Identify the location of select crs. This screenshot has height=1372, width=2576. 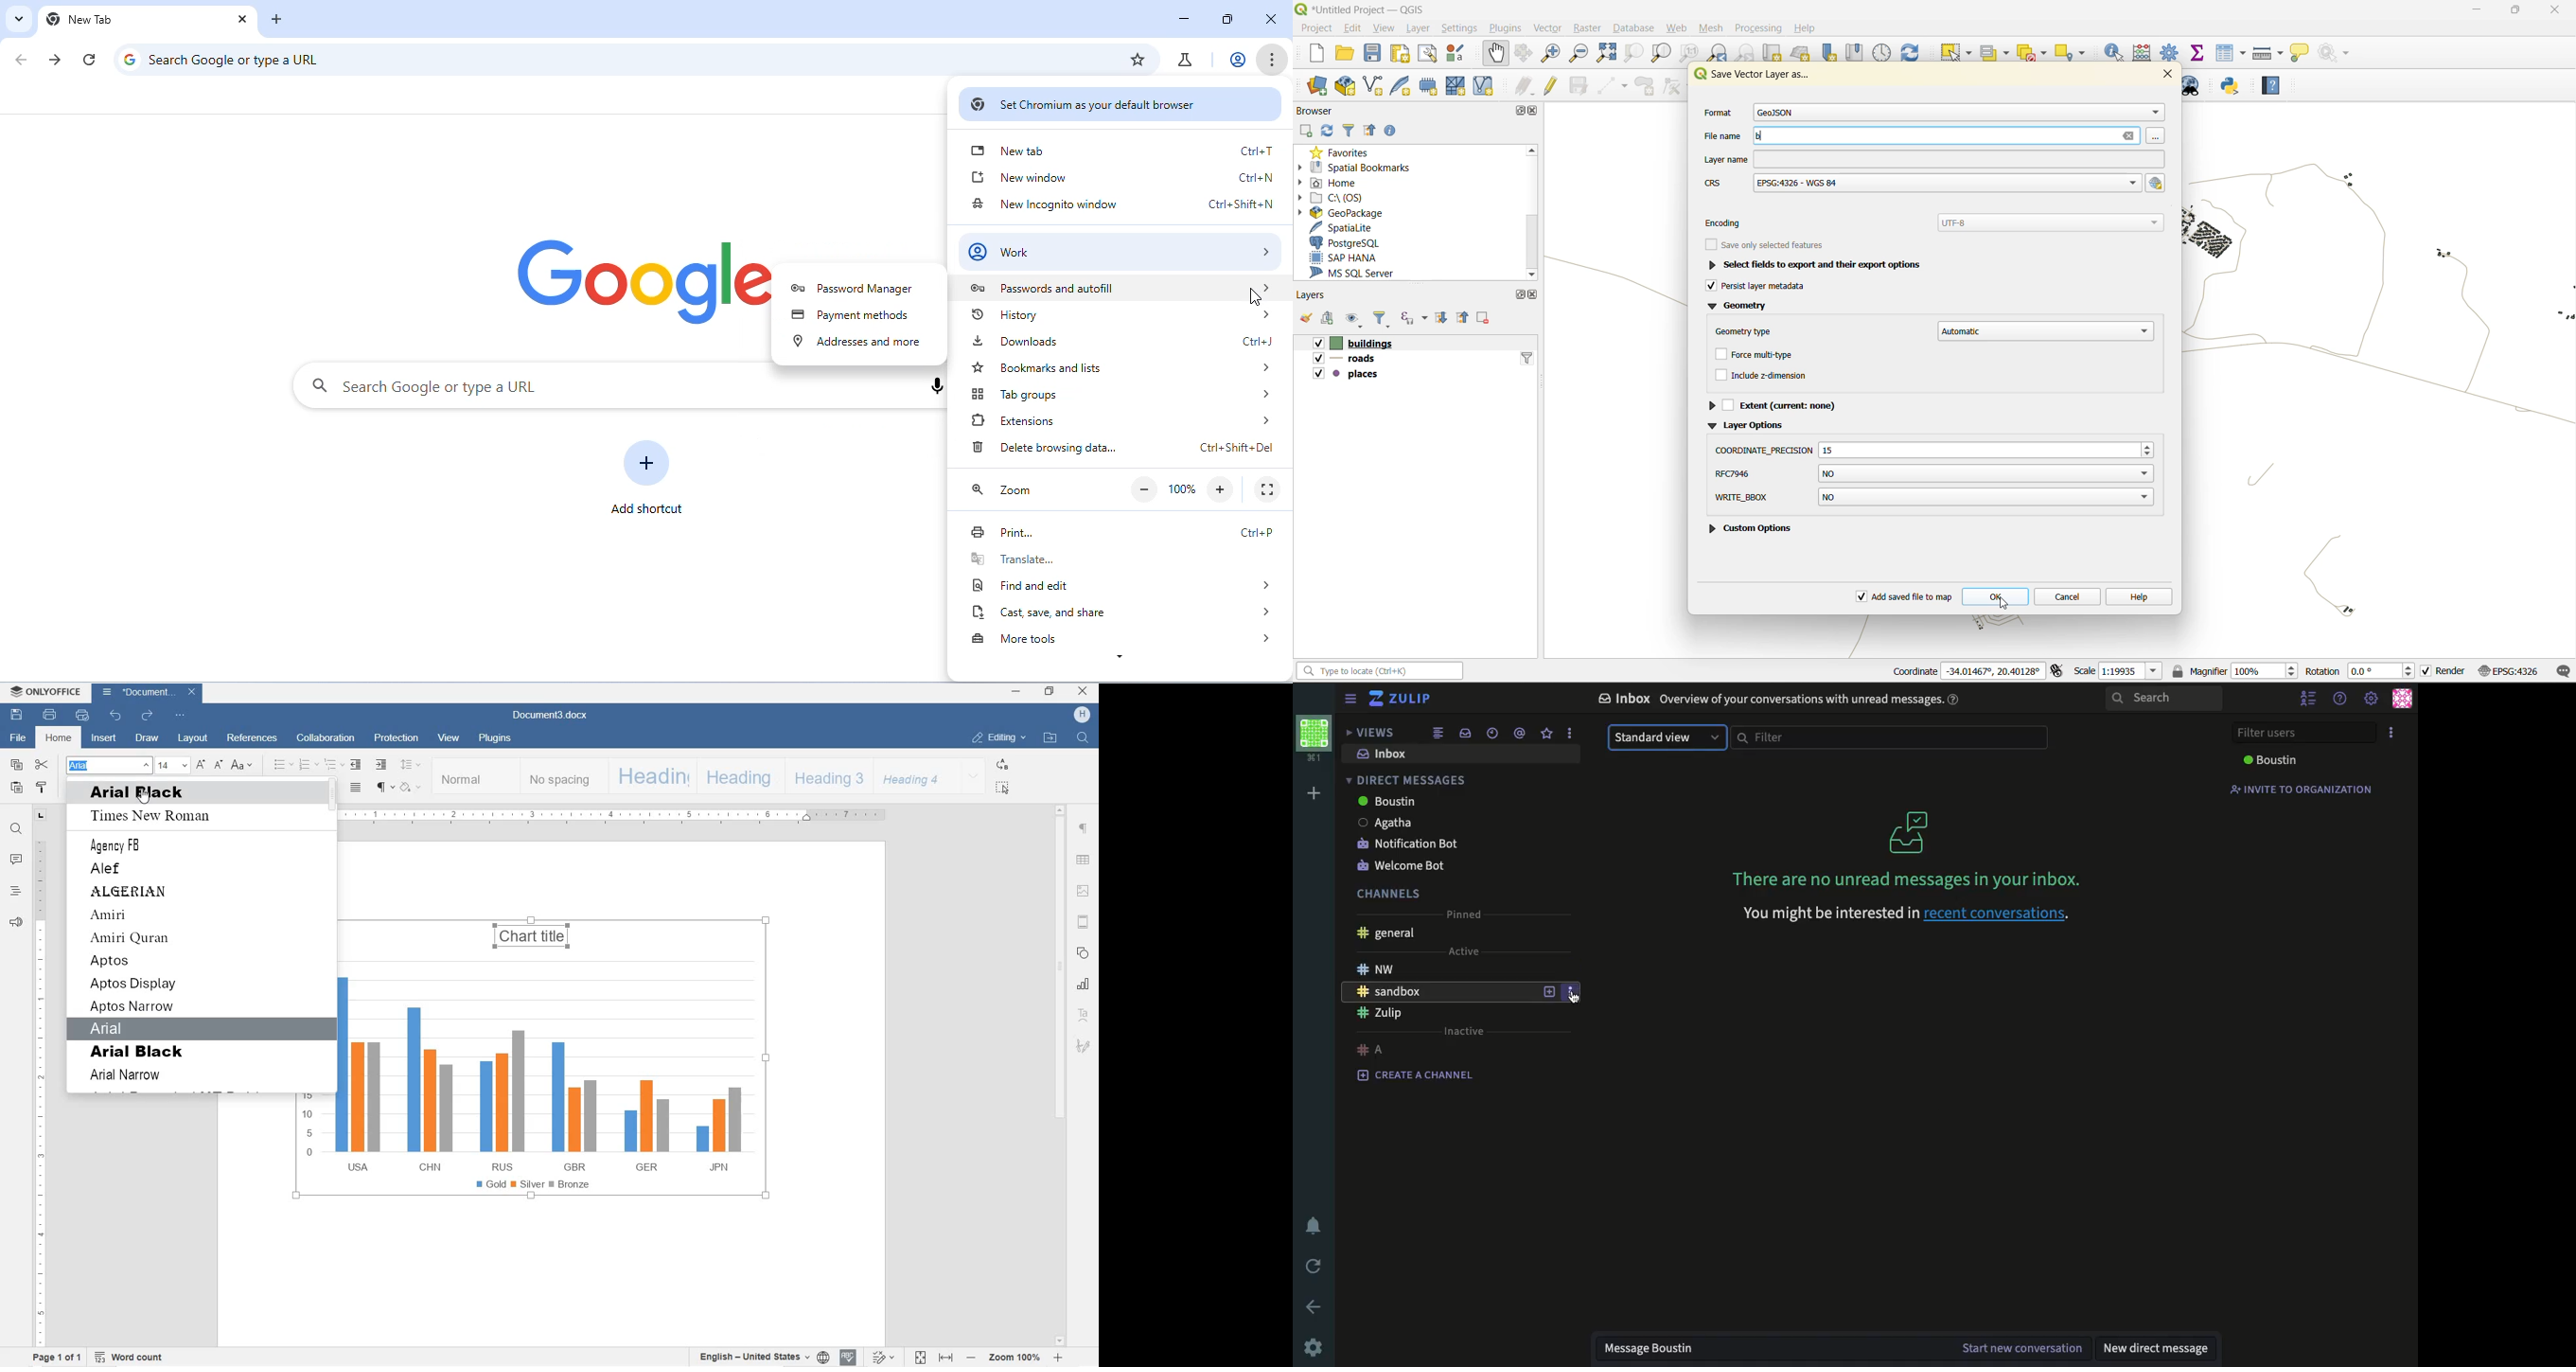
(2157, 183).